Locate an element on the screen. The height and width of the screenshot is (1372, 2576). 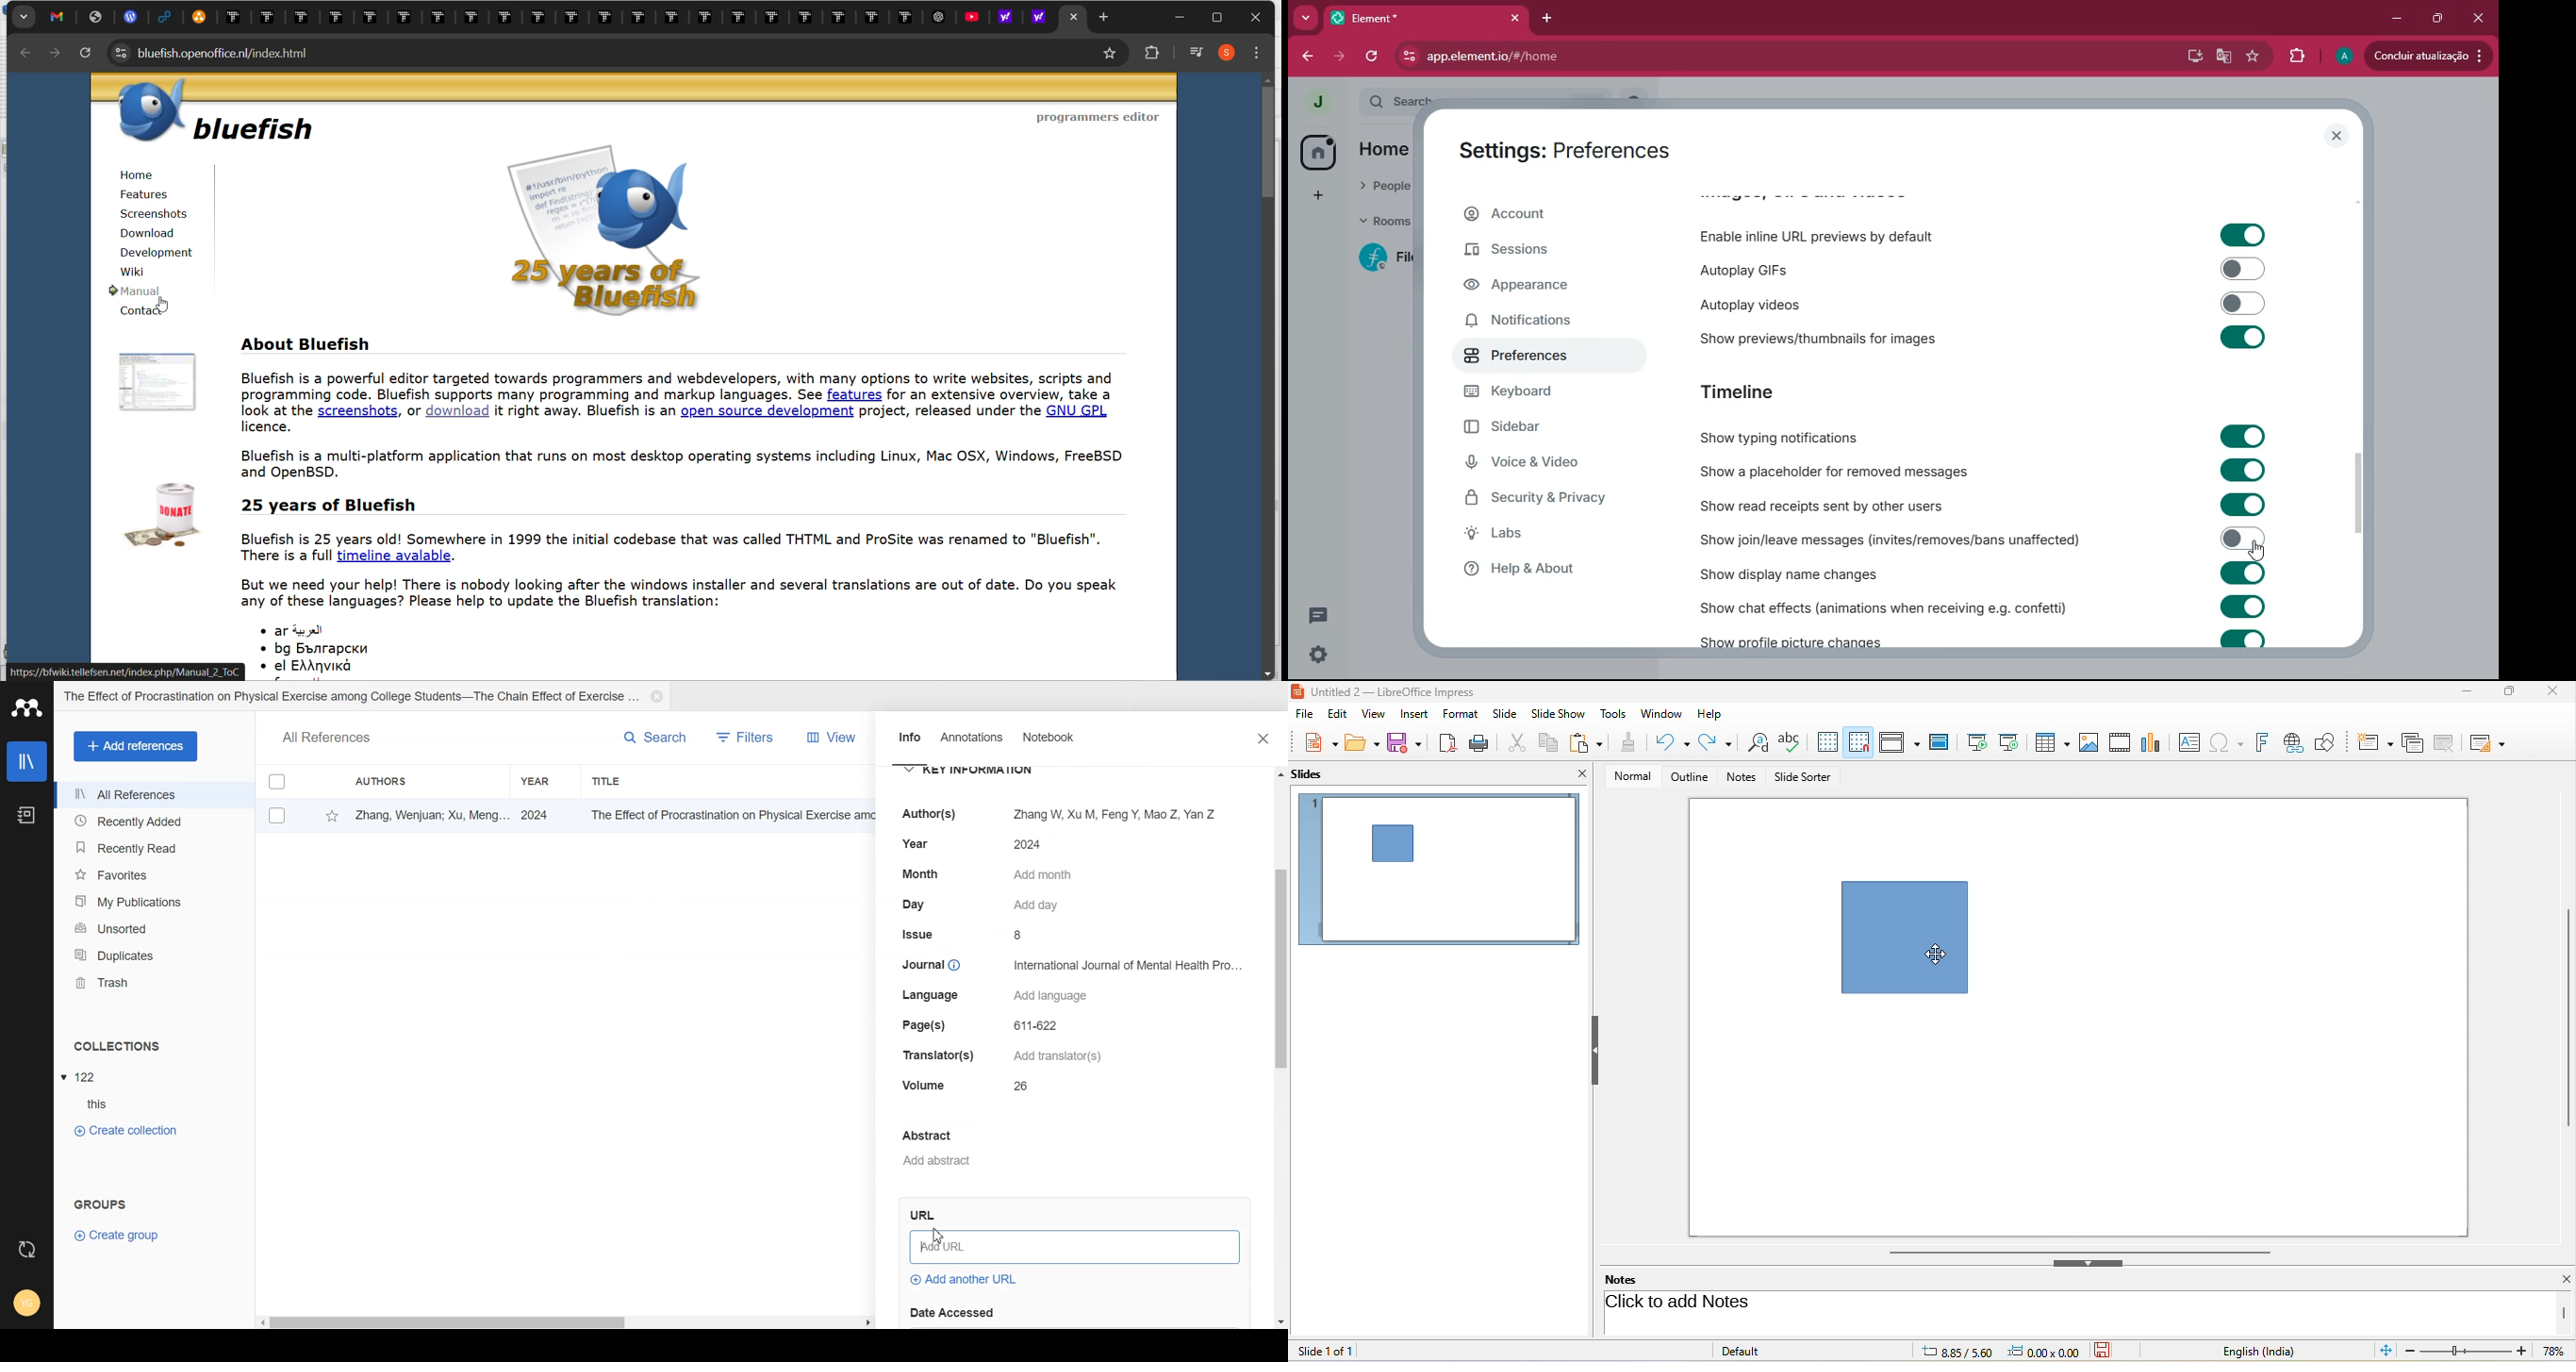
Text is located at coordinates (97, 1202).